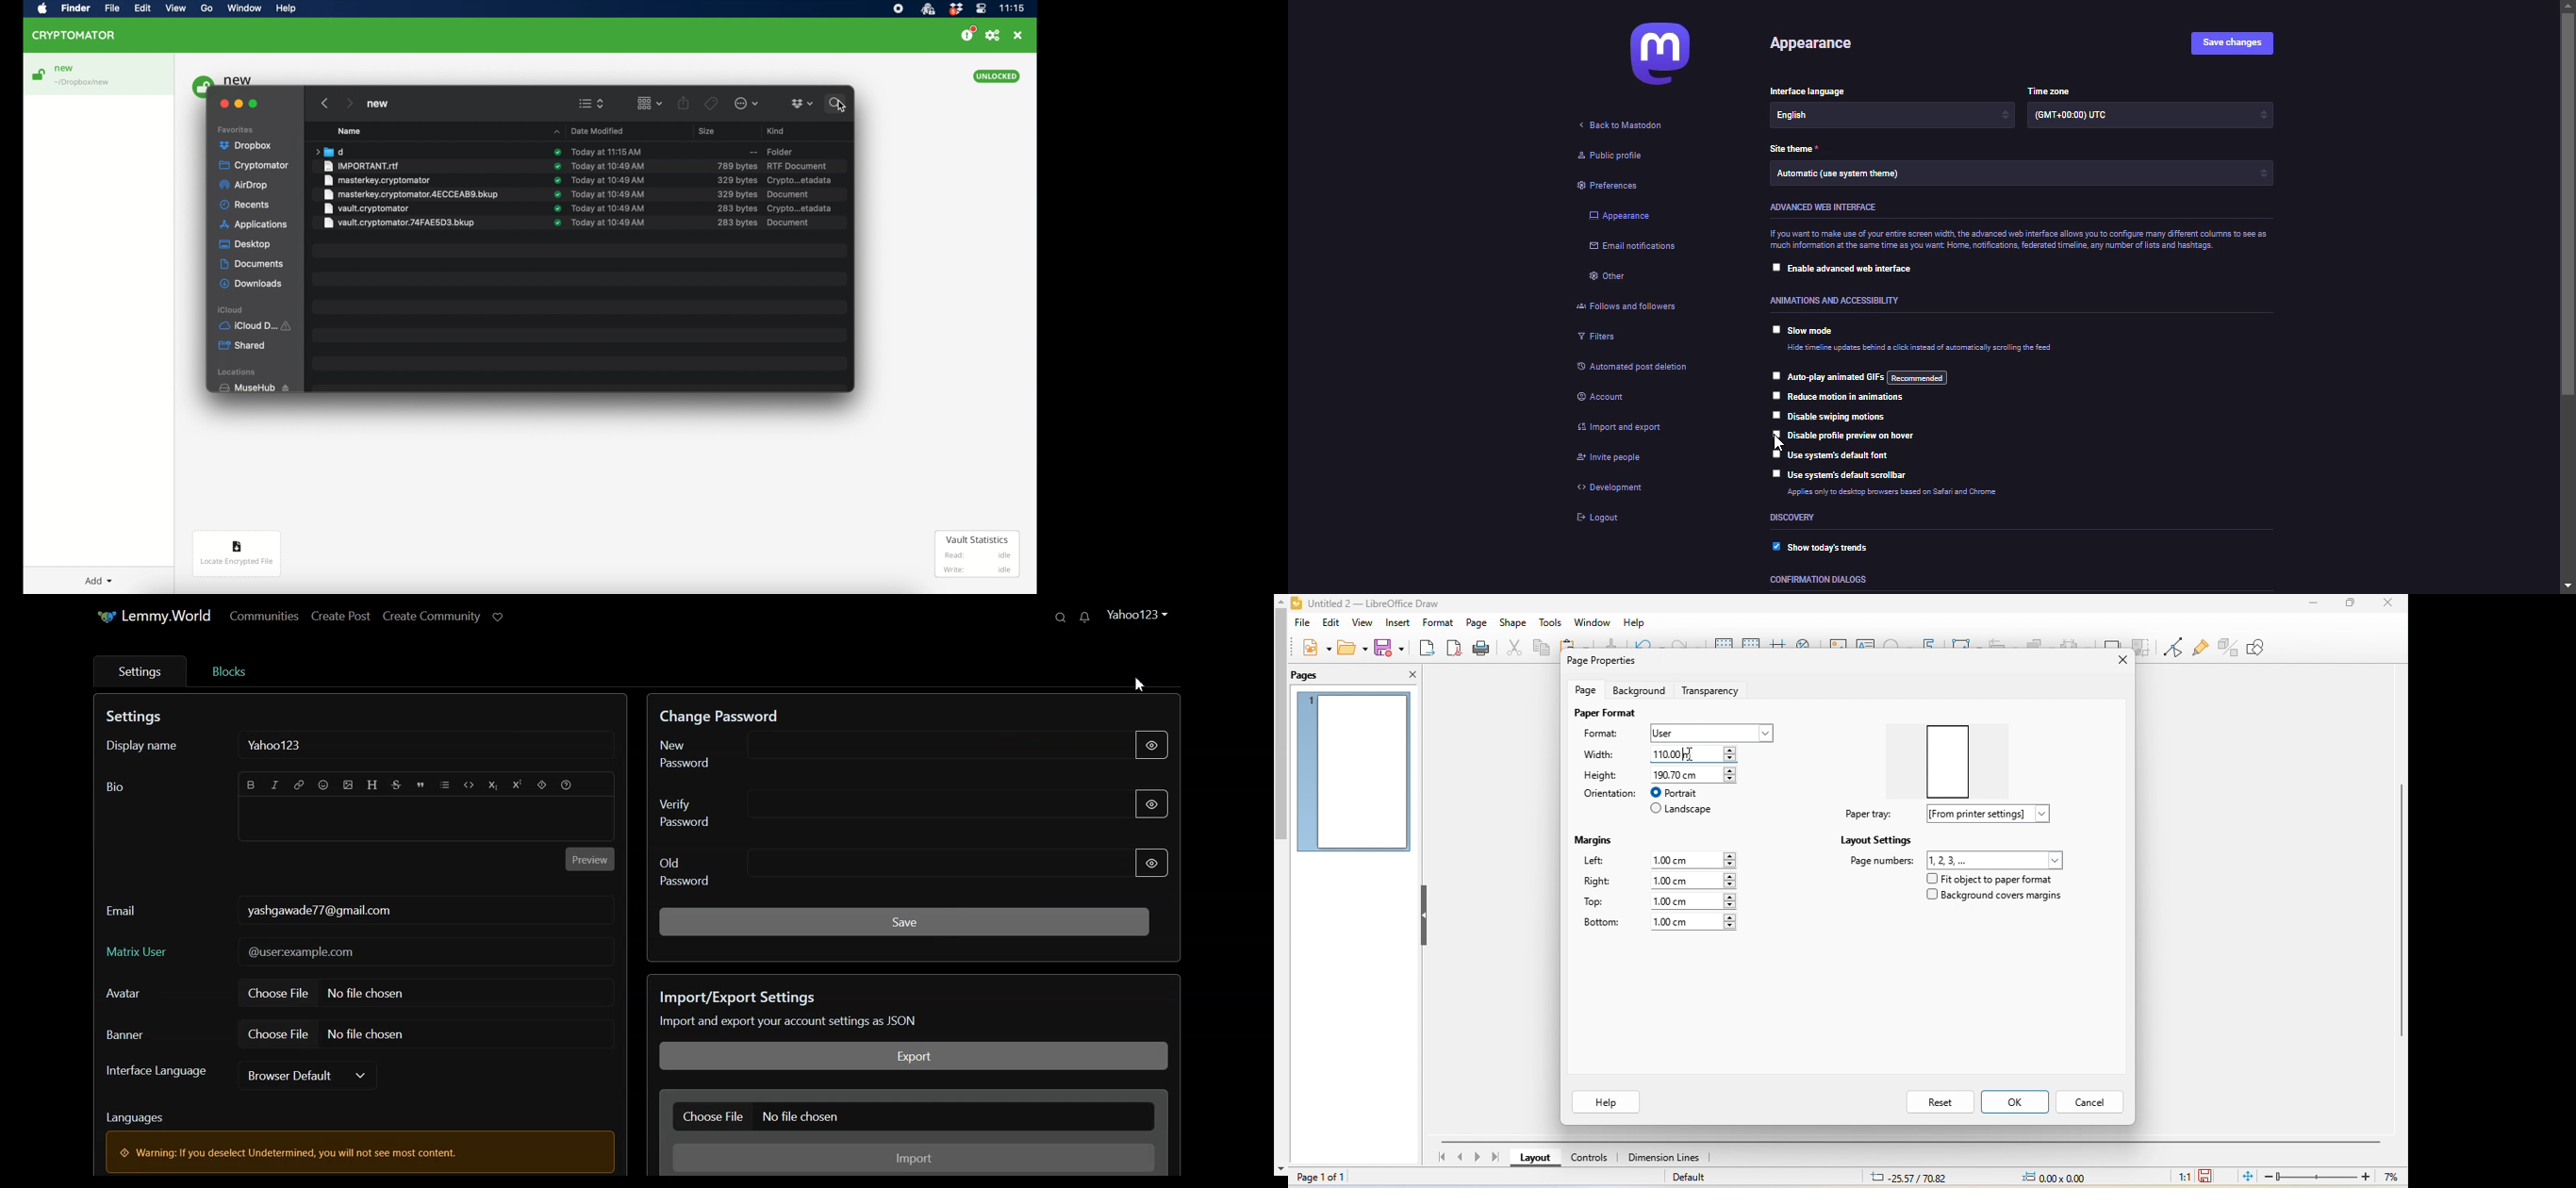  Describe the element at coordinates (1388, 602) in the screenshot. I see `title` at that location.